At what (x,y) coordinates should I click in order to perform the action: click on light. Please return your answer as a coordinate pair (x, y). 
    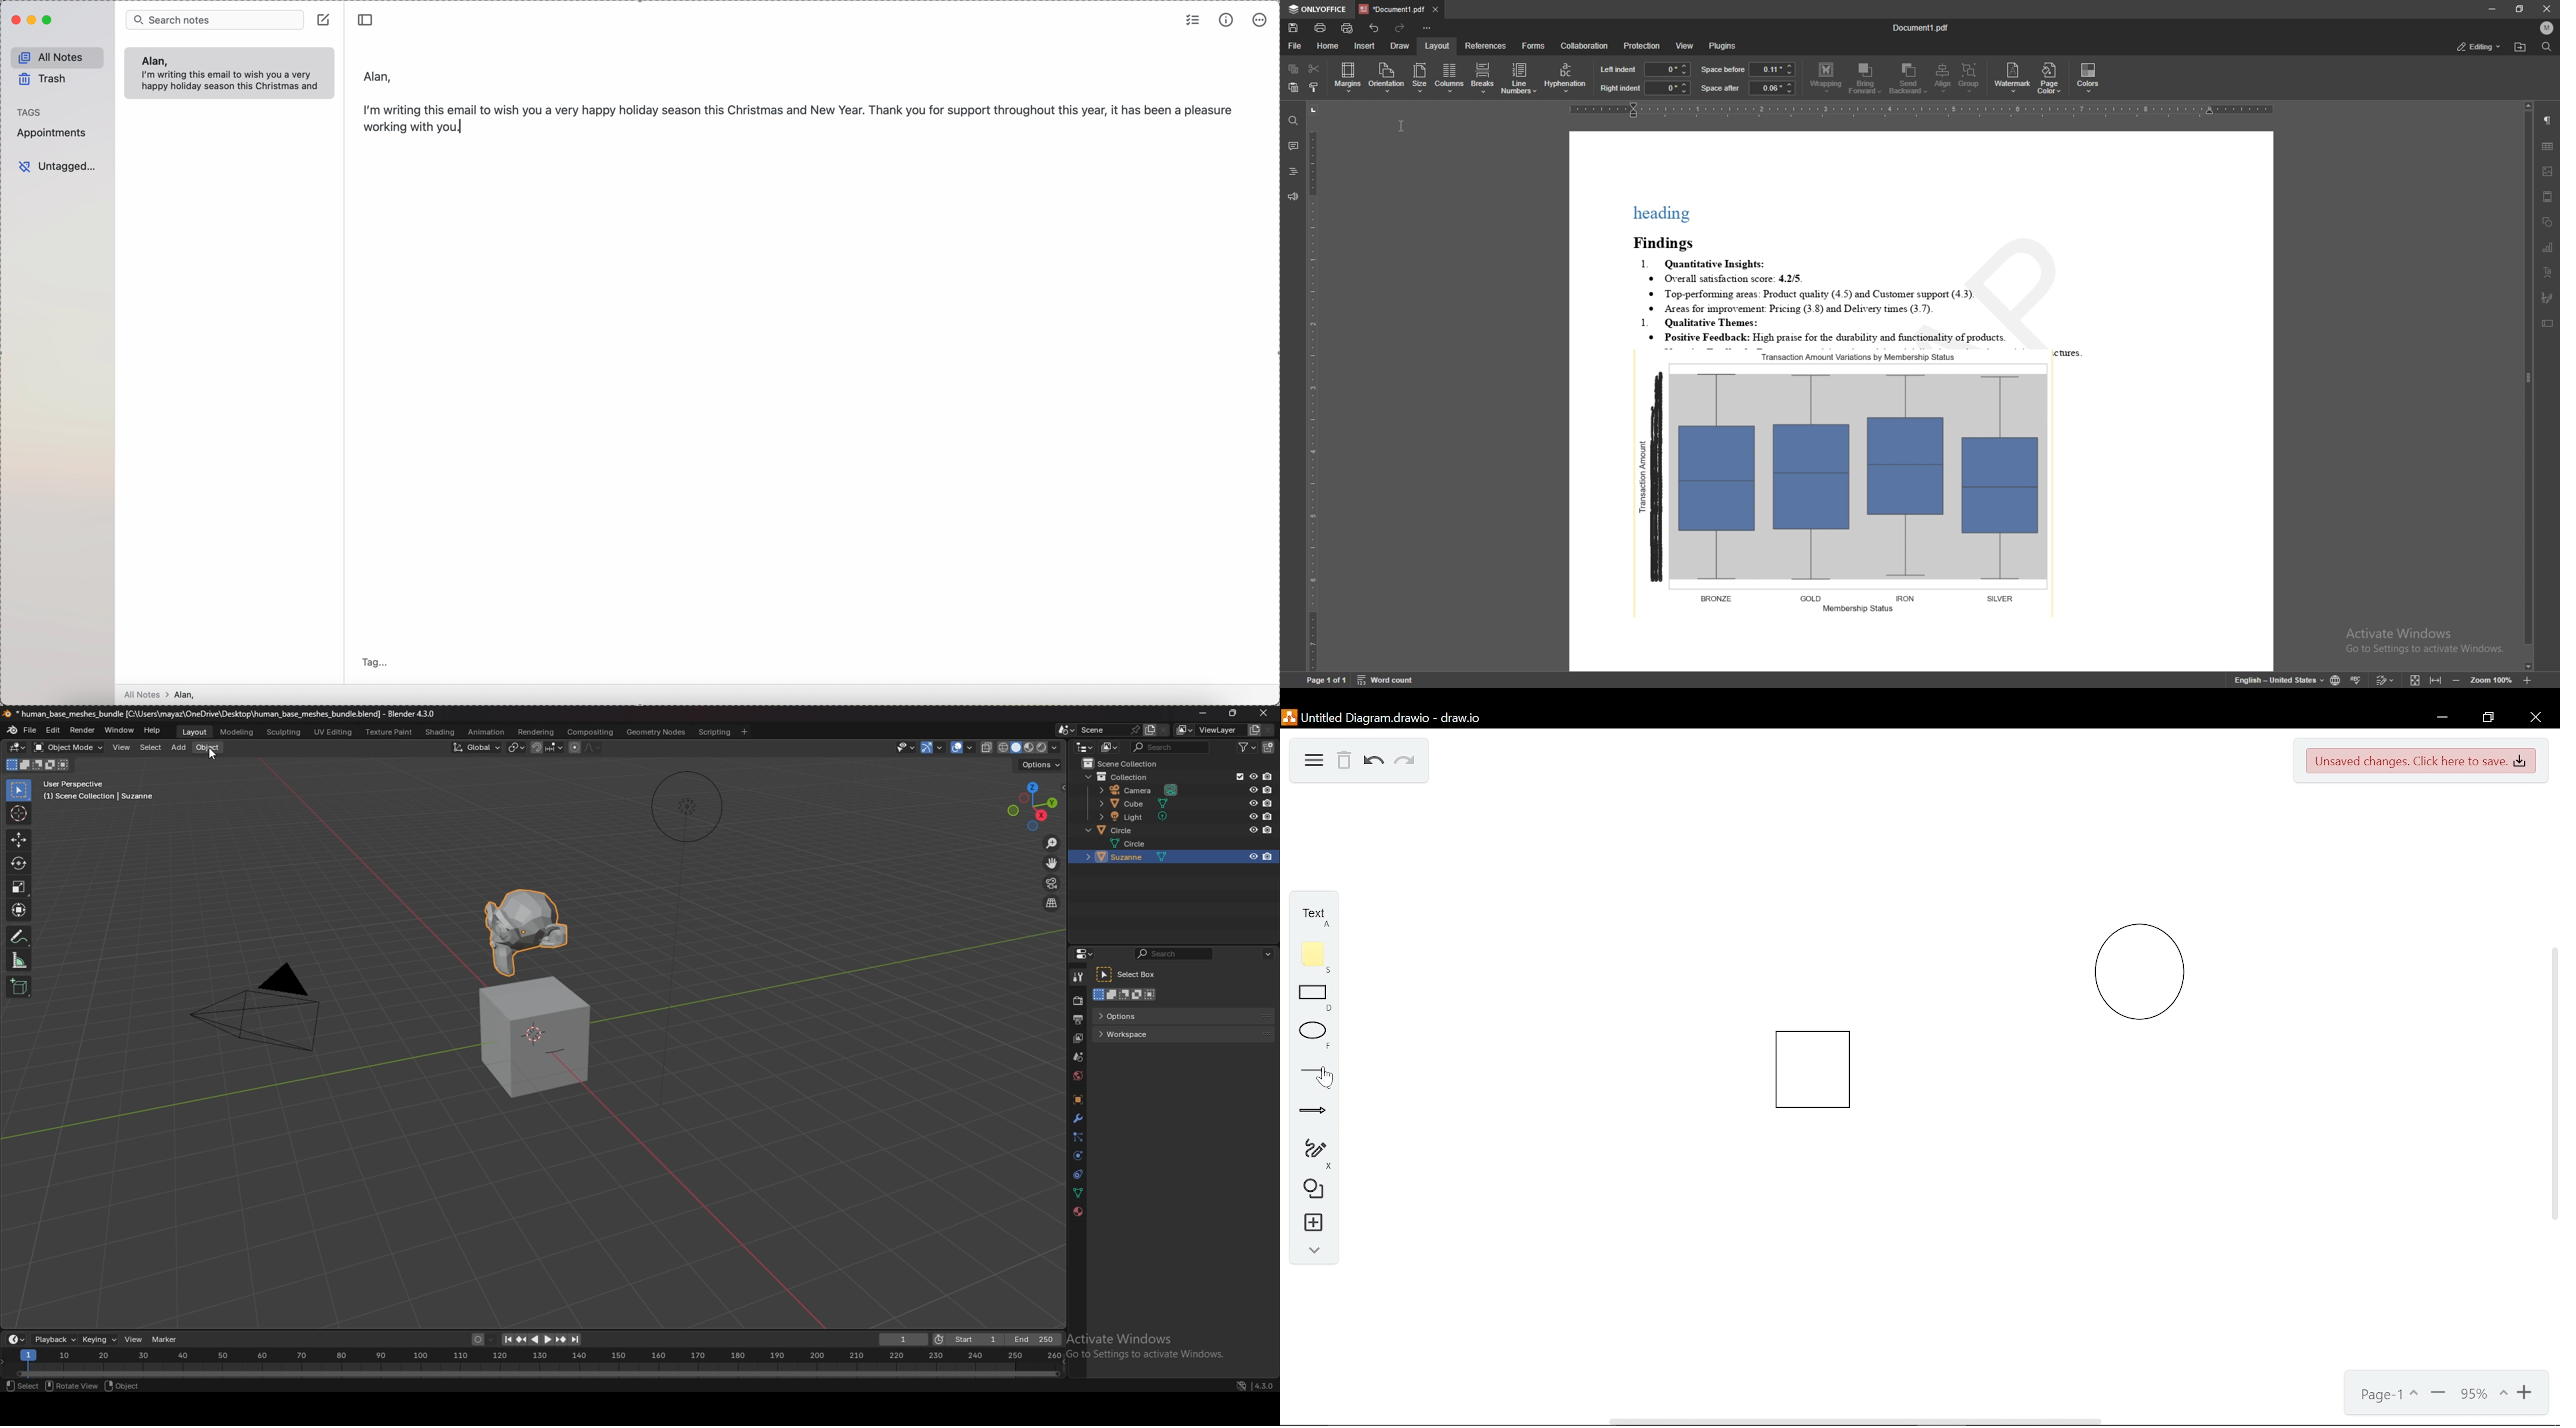
    Looking at the image, I should click on (1135, 817).